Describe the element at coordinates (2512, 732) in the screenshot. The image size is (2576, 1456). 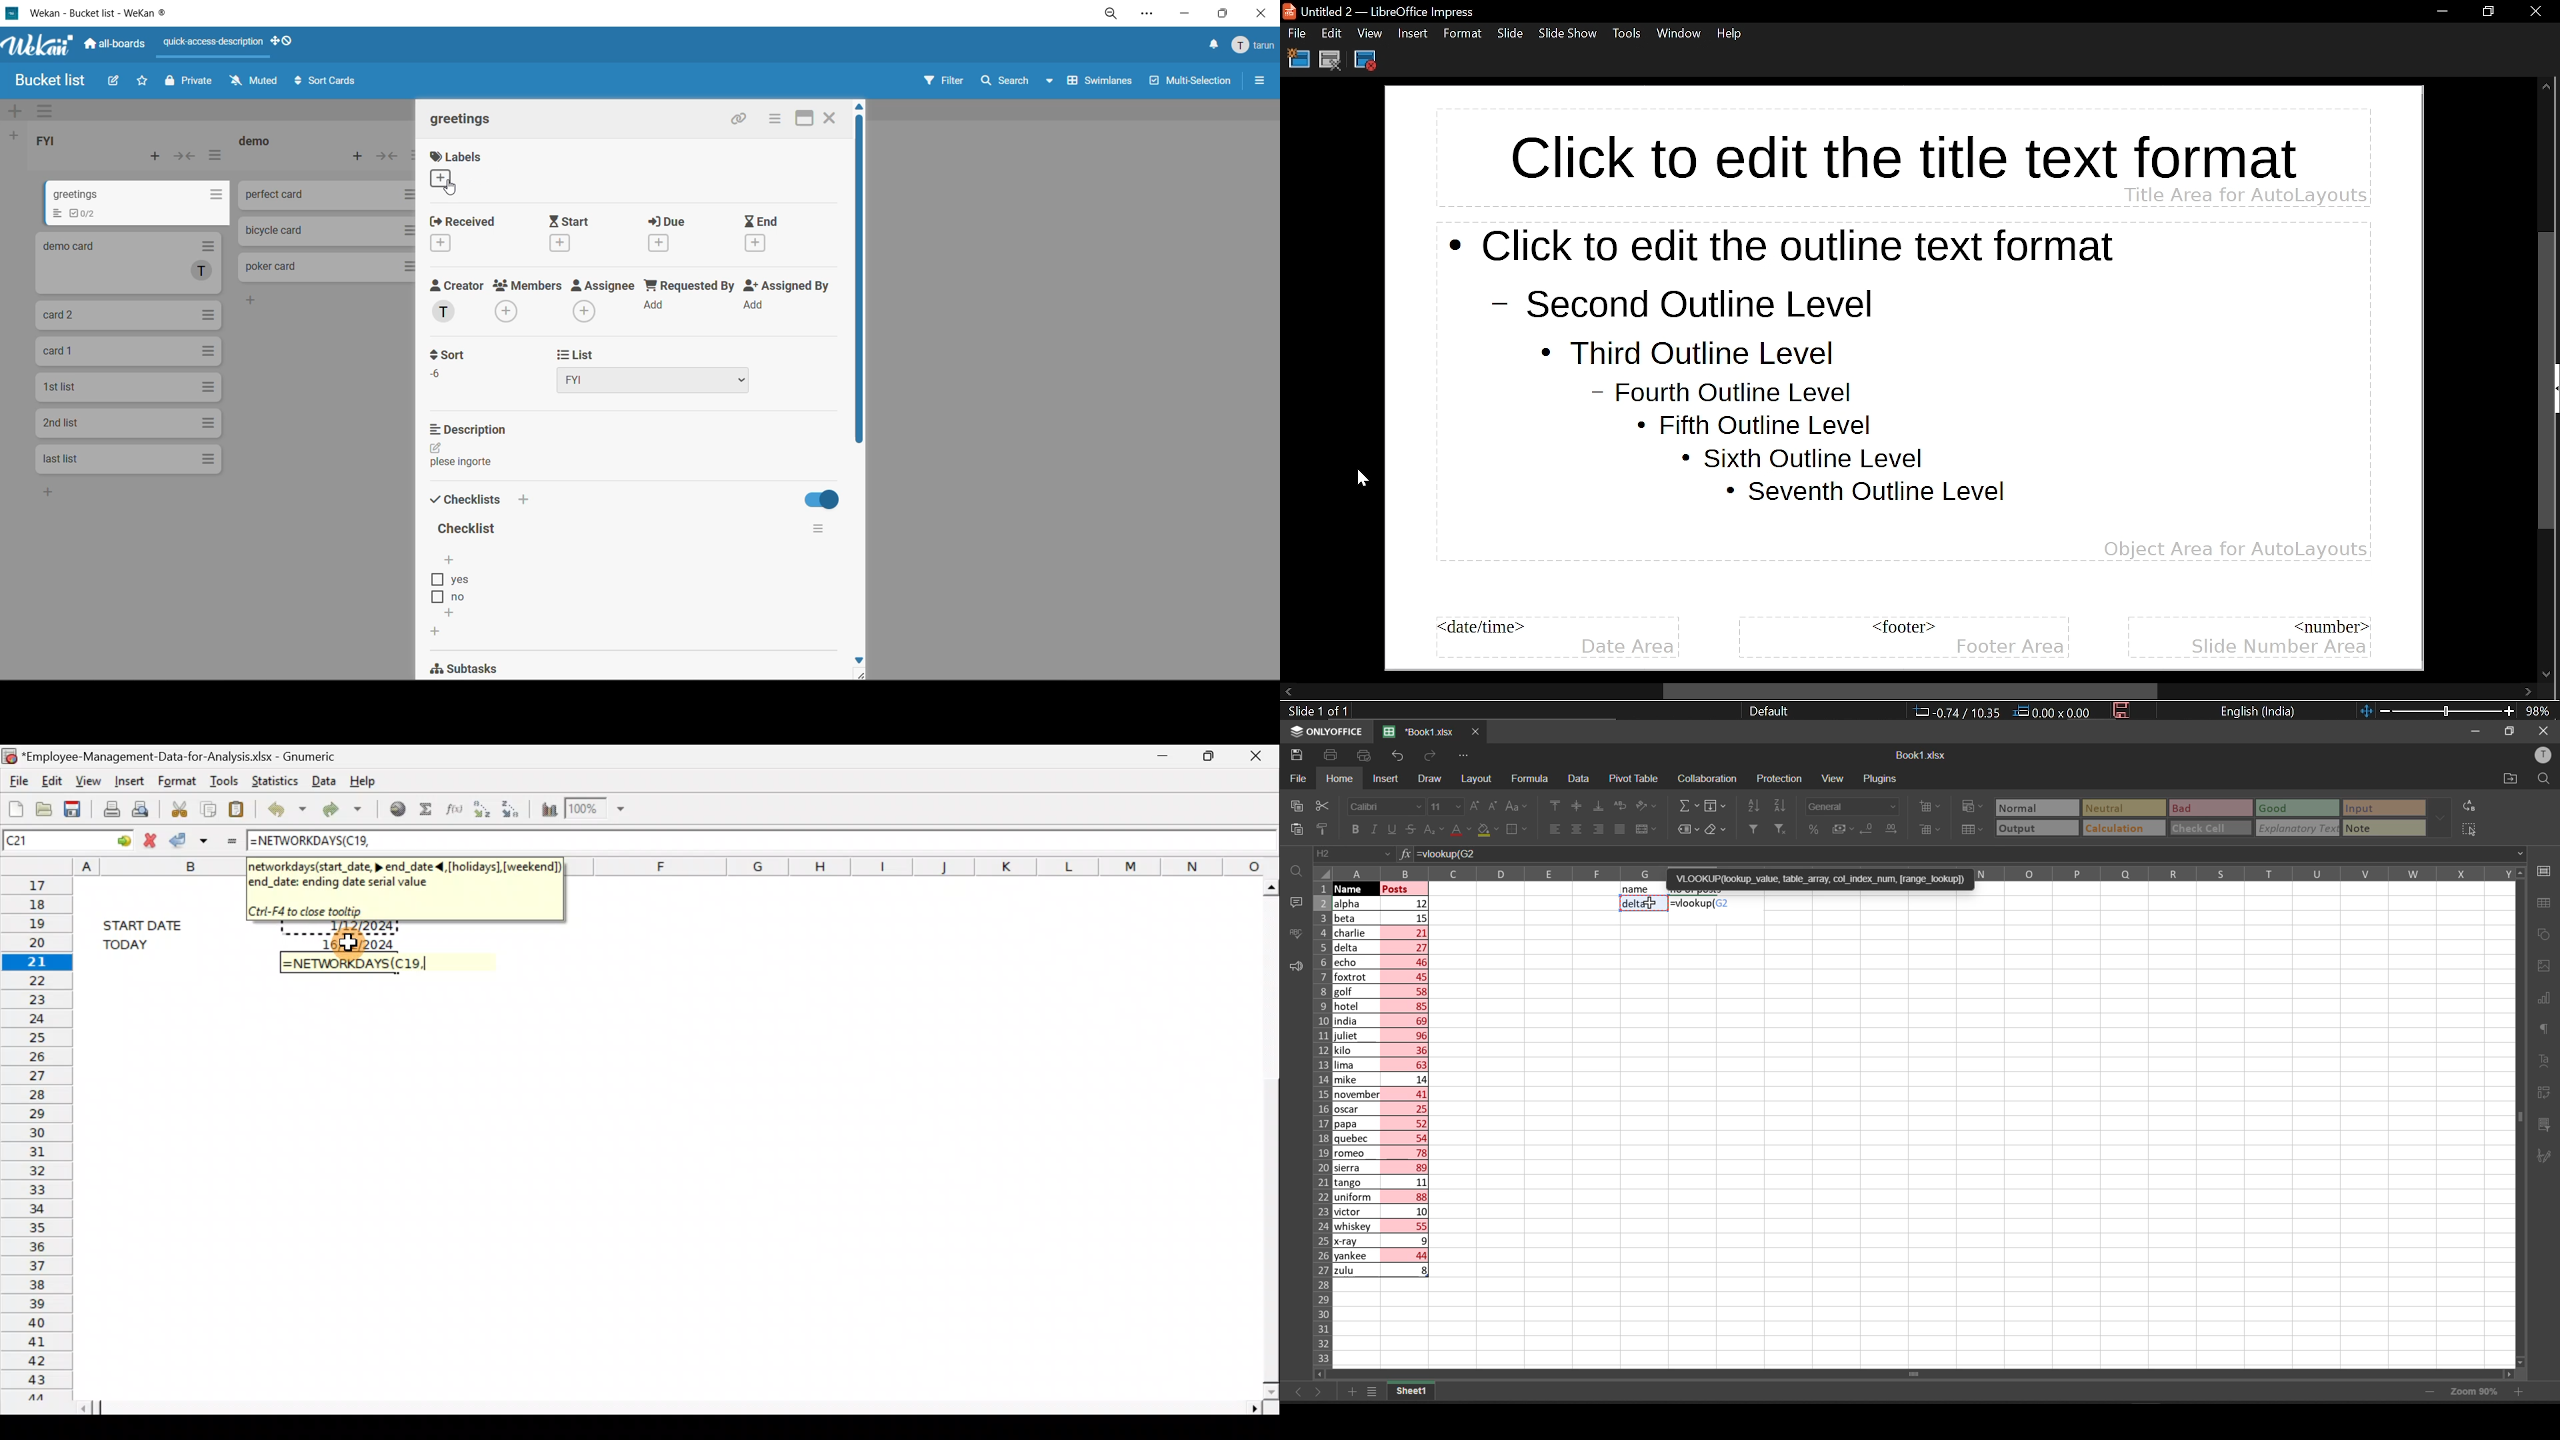
I see `maximize` at that location.